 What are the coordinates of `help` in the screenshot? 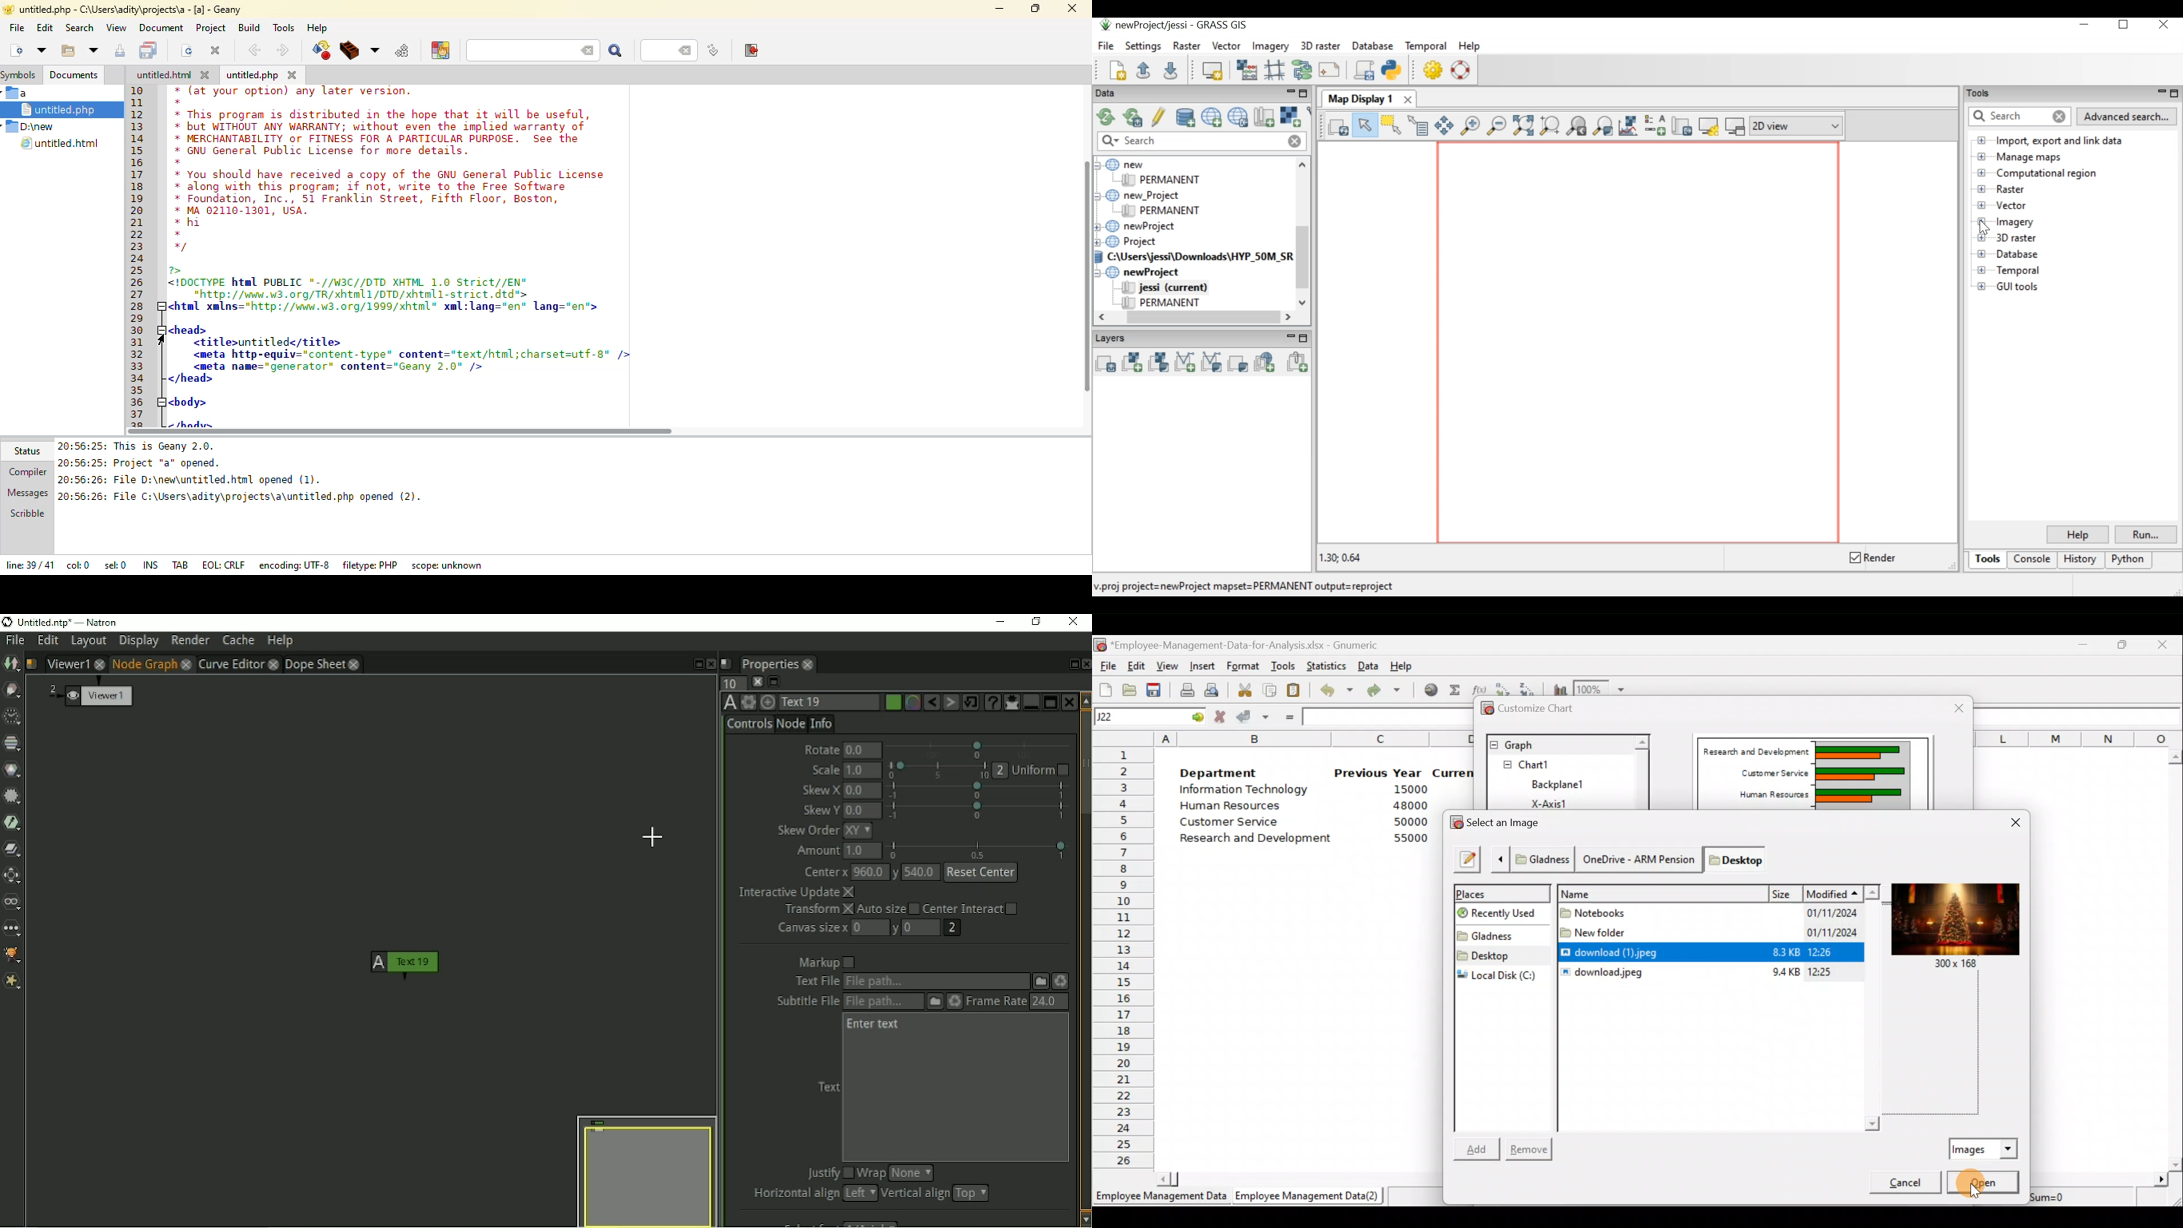 It's located at (316, 28).